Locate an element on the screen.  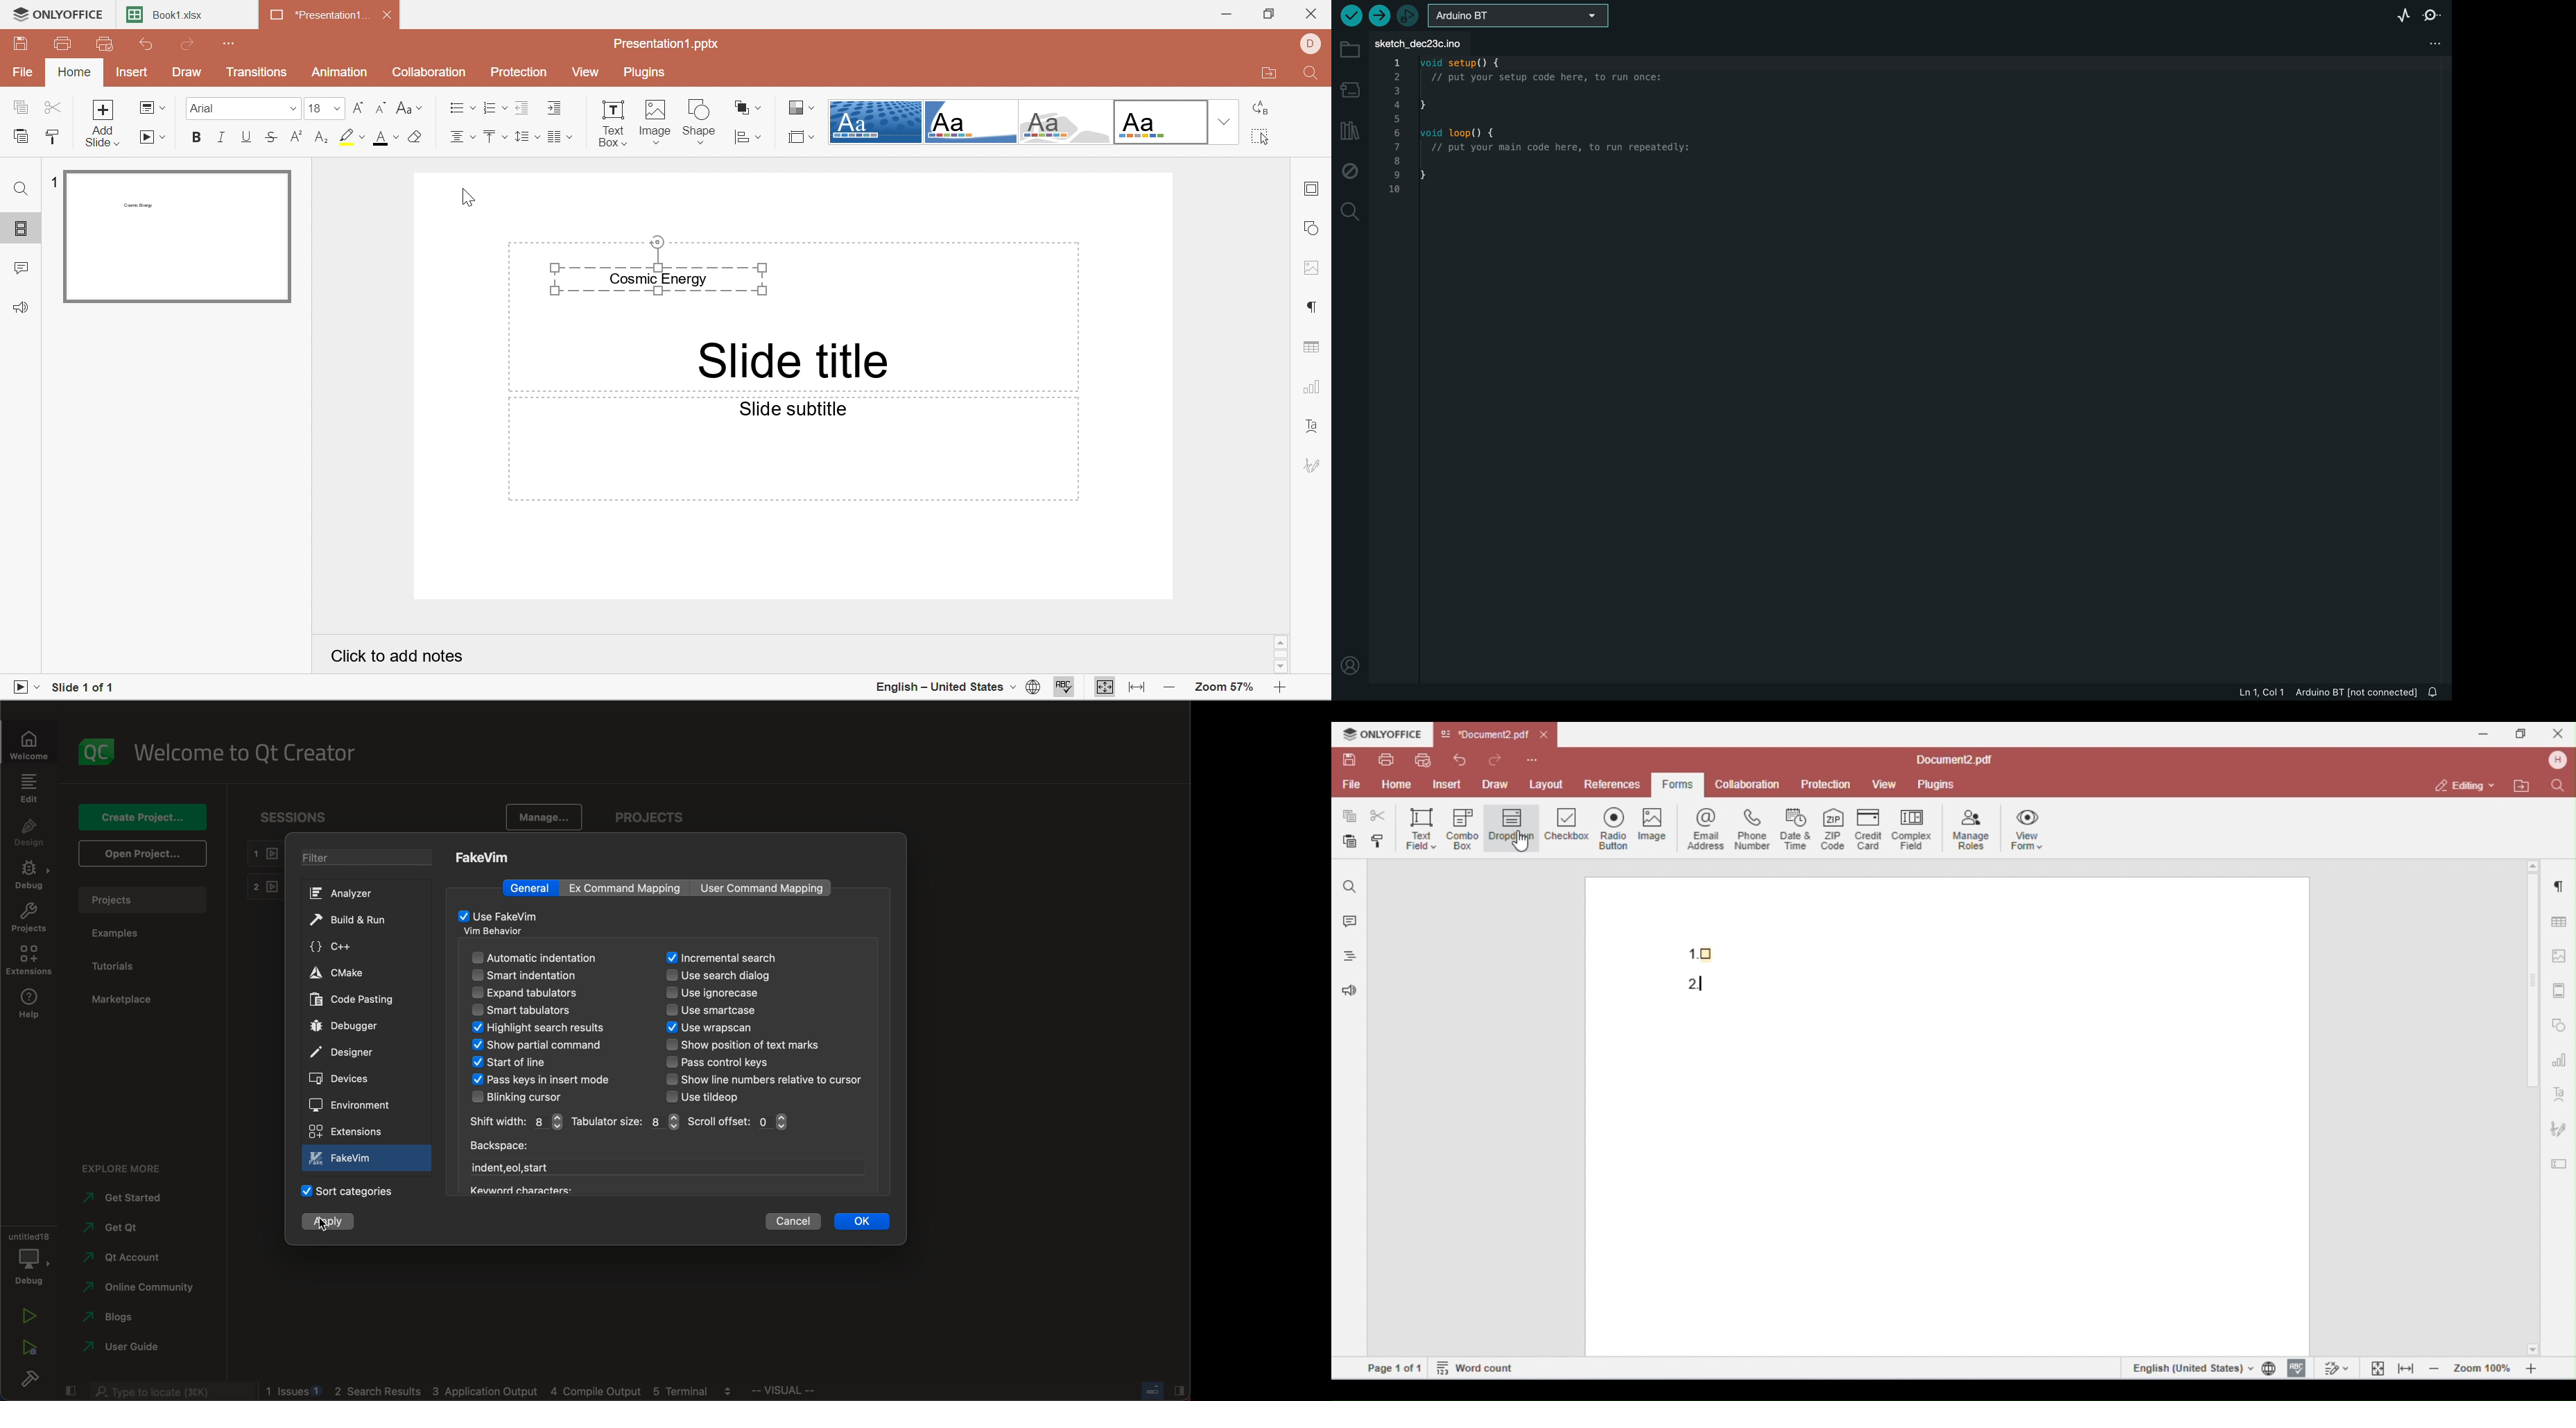
Italic is located at coordinates (221, 138).